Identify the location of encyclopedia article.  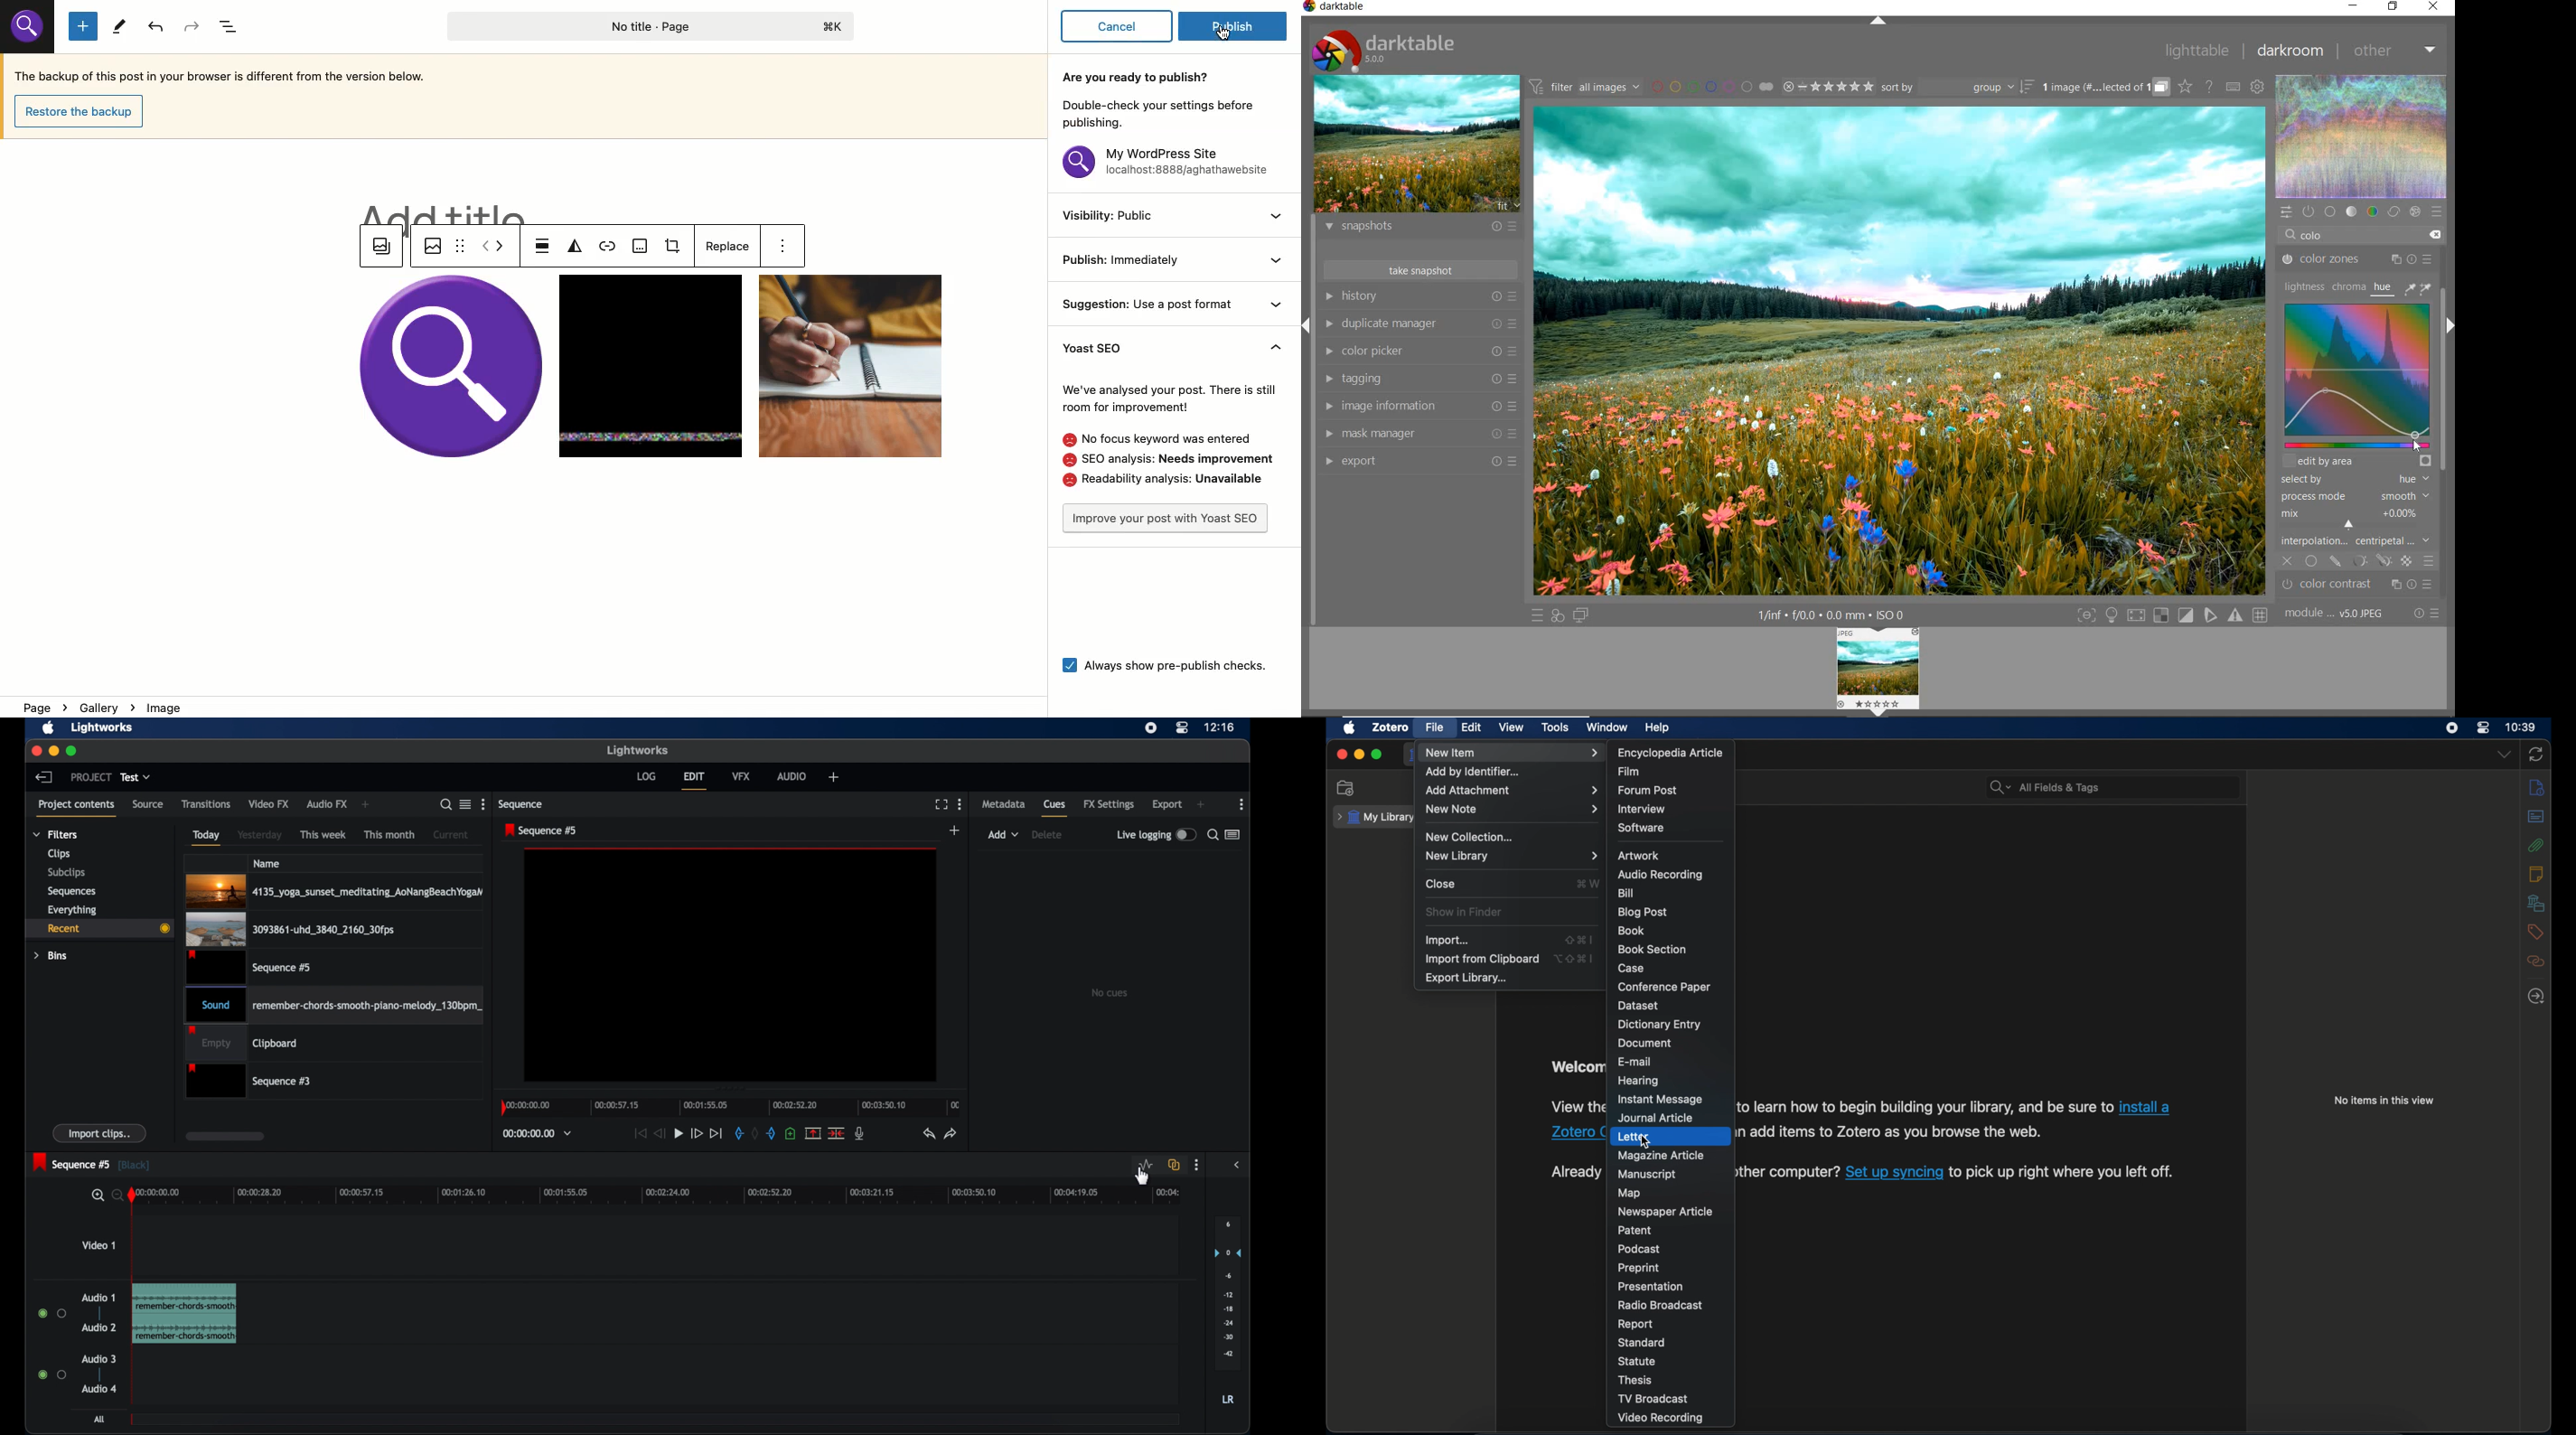
(1670, 753).